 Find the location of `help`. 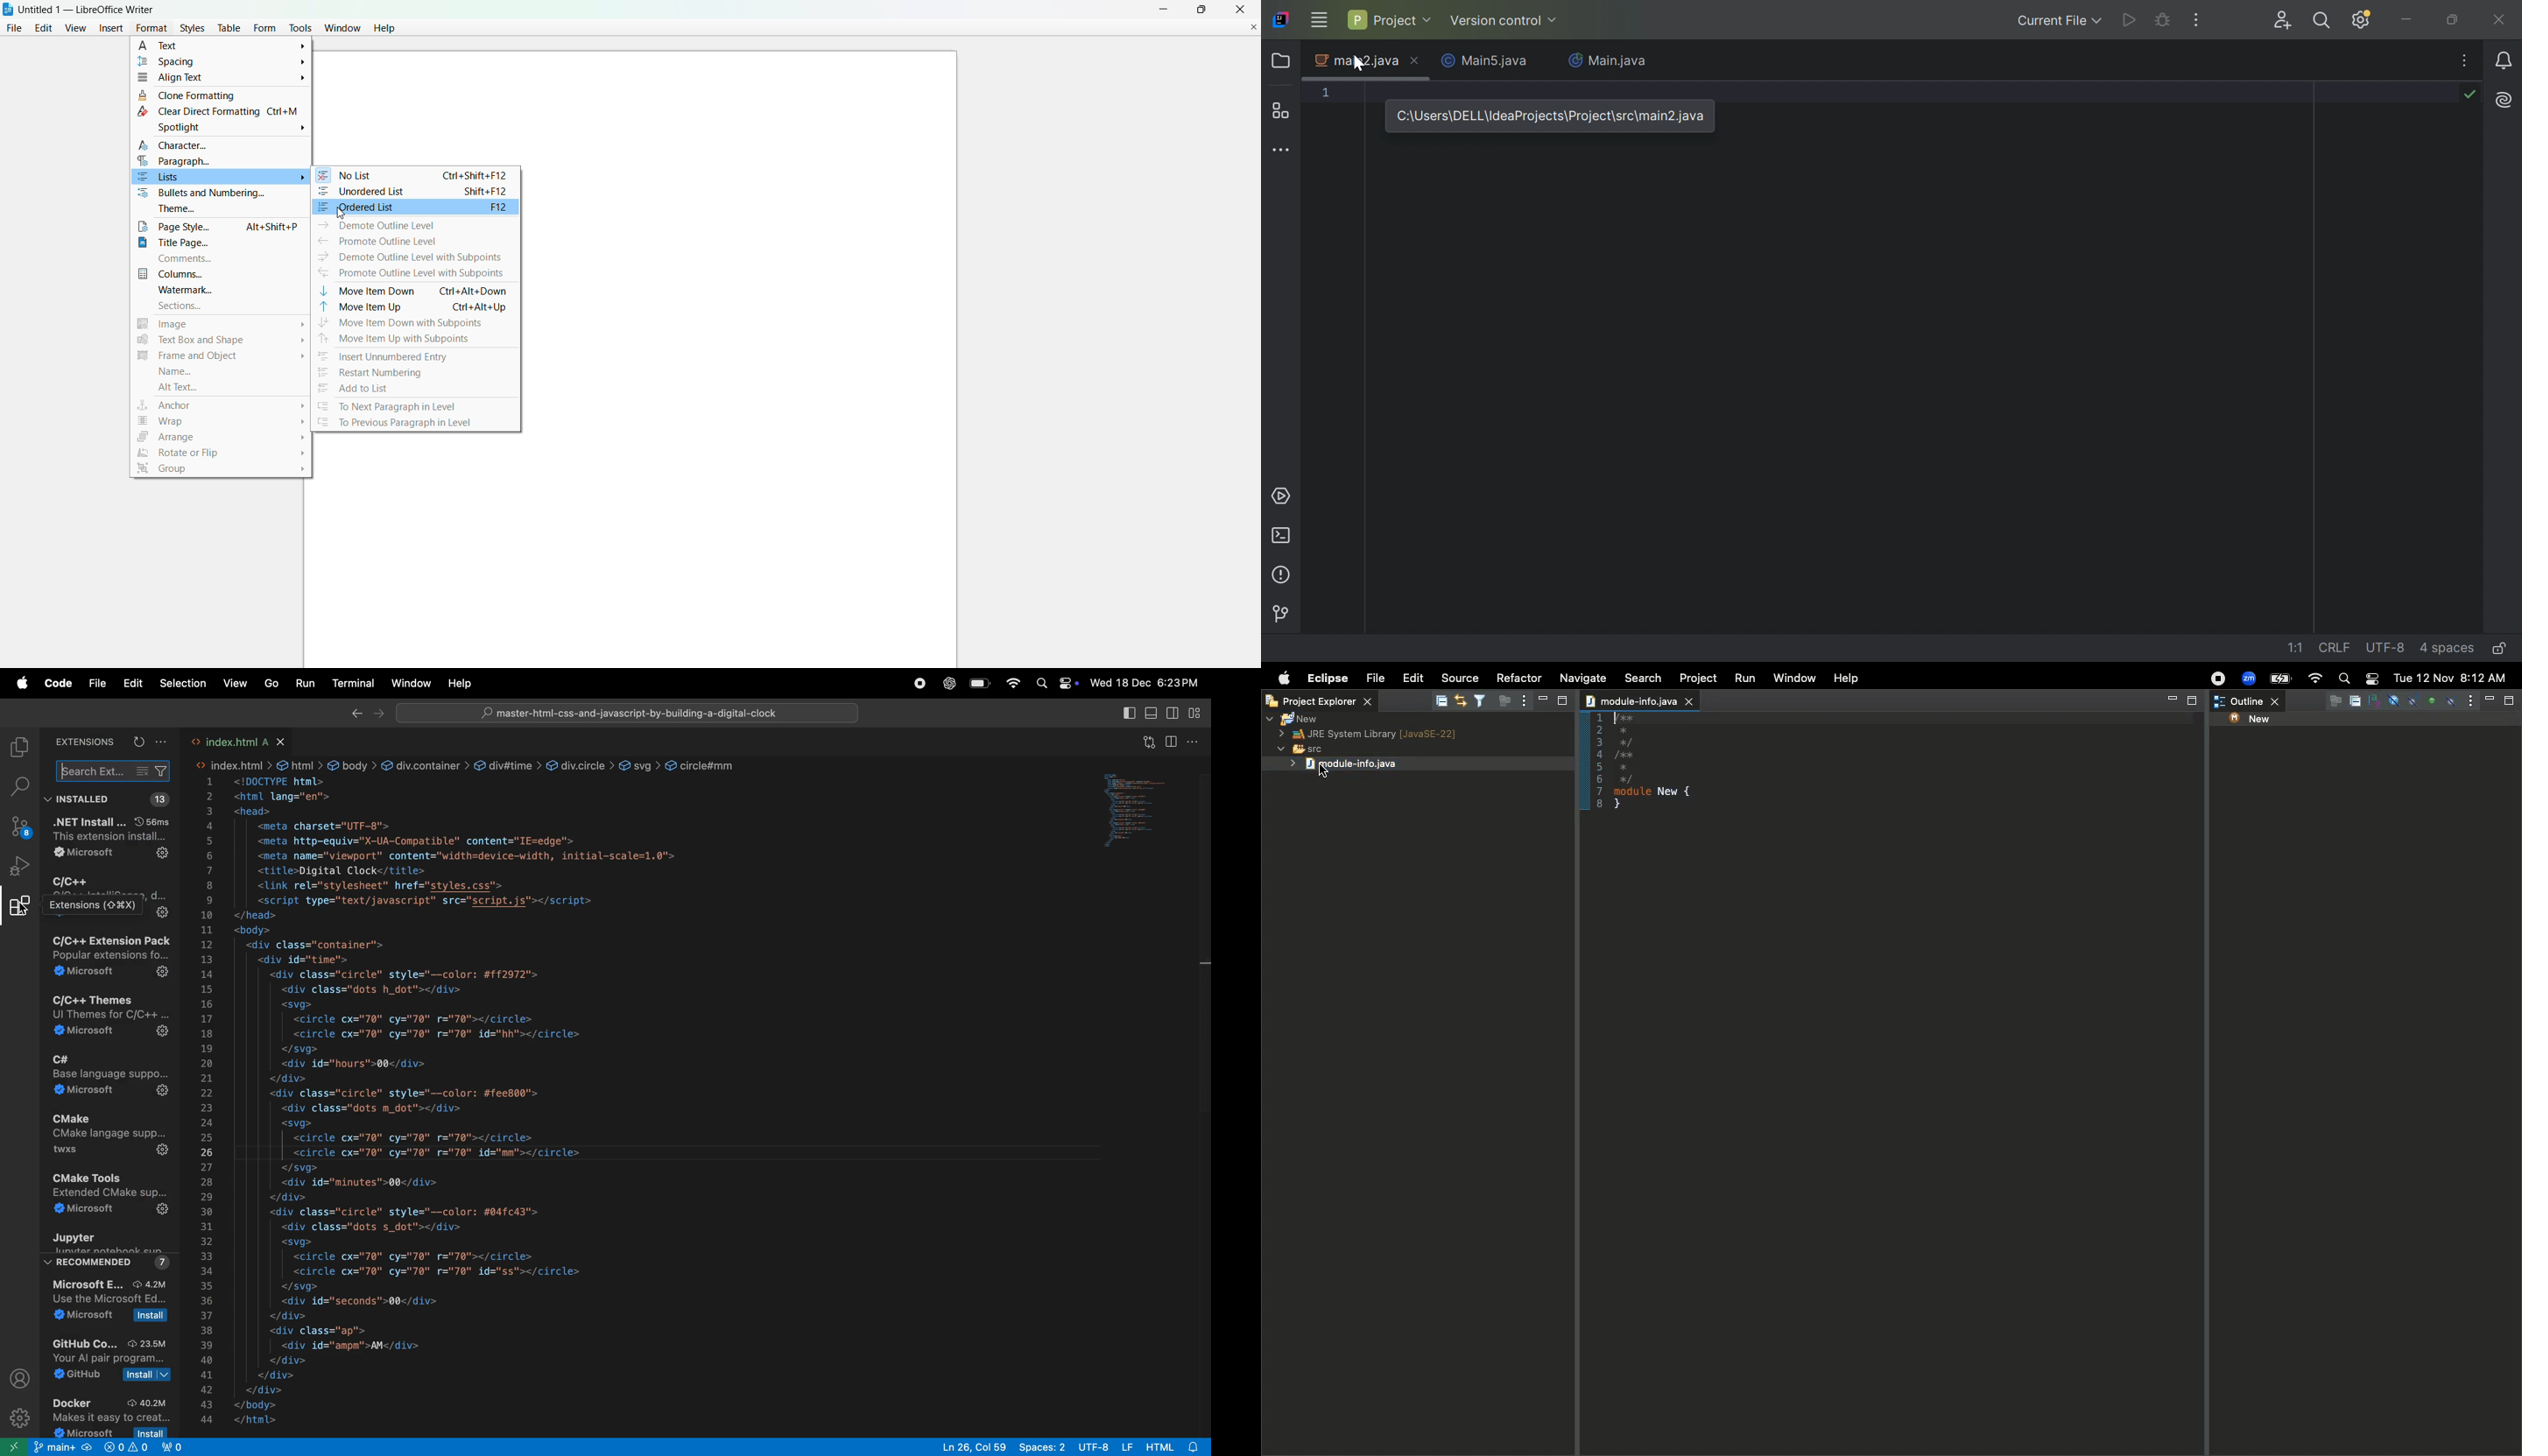

help is located at coordinates (464, 683).